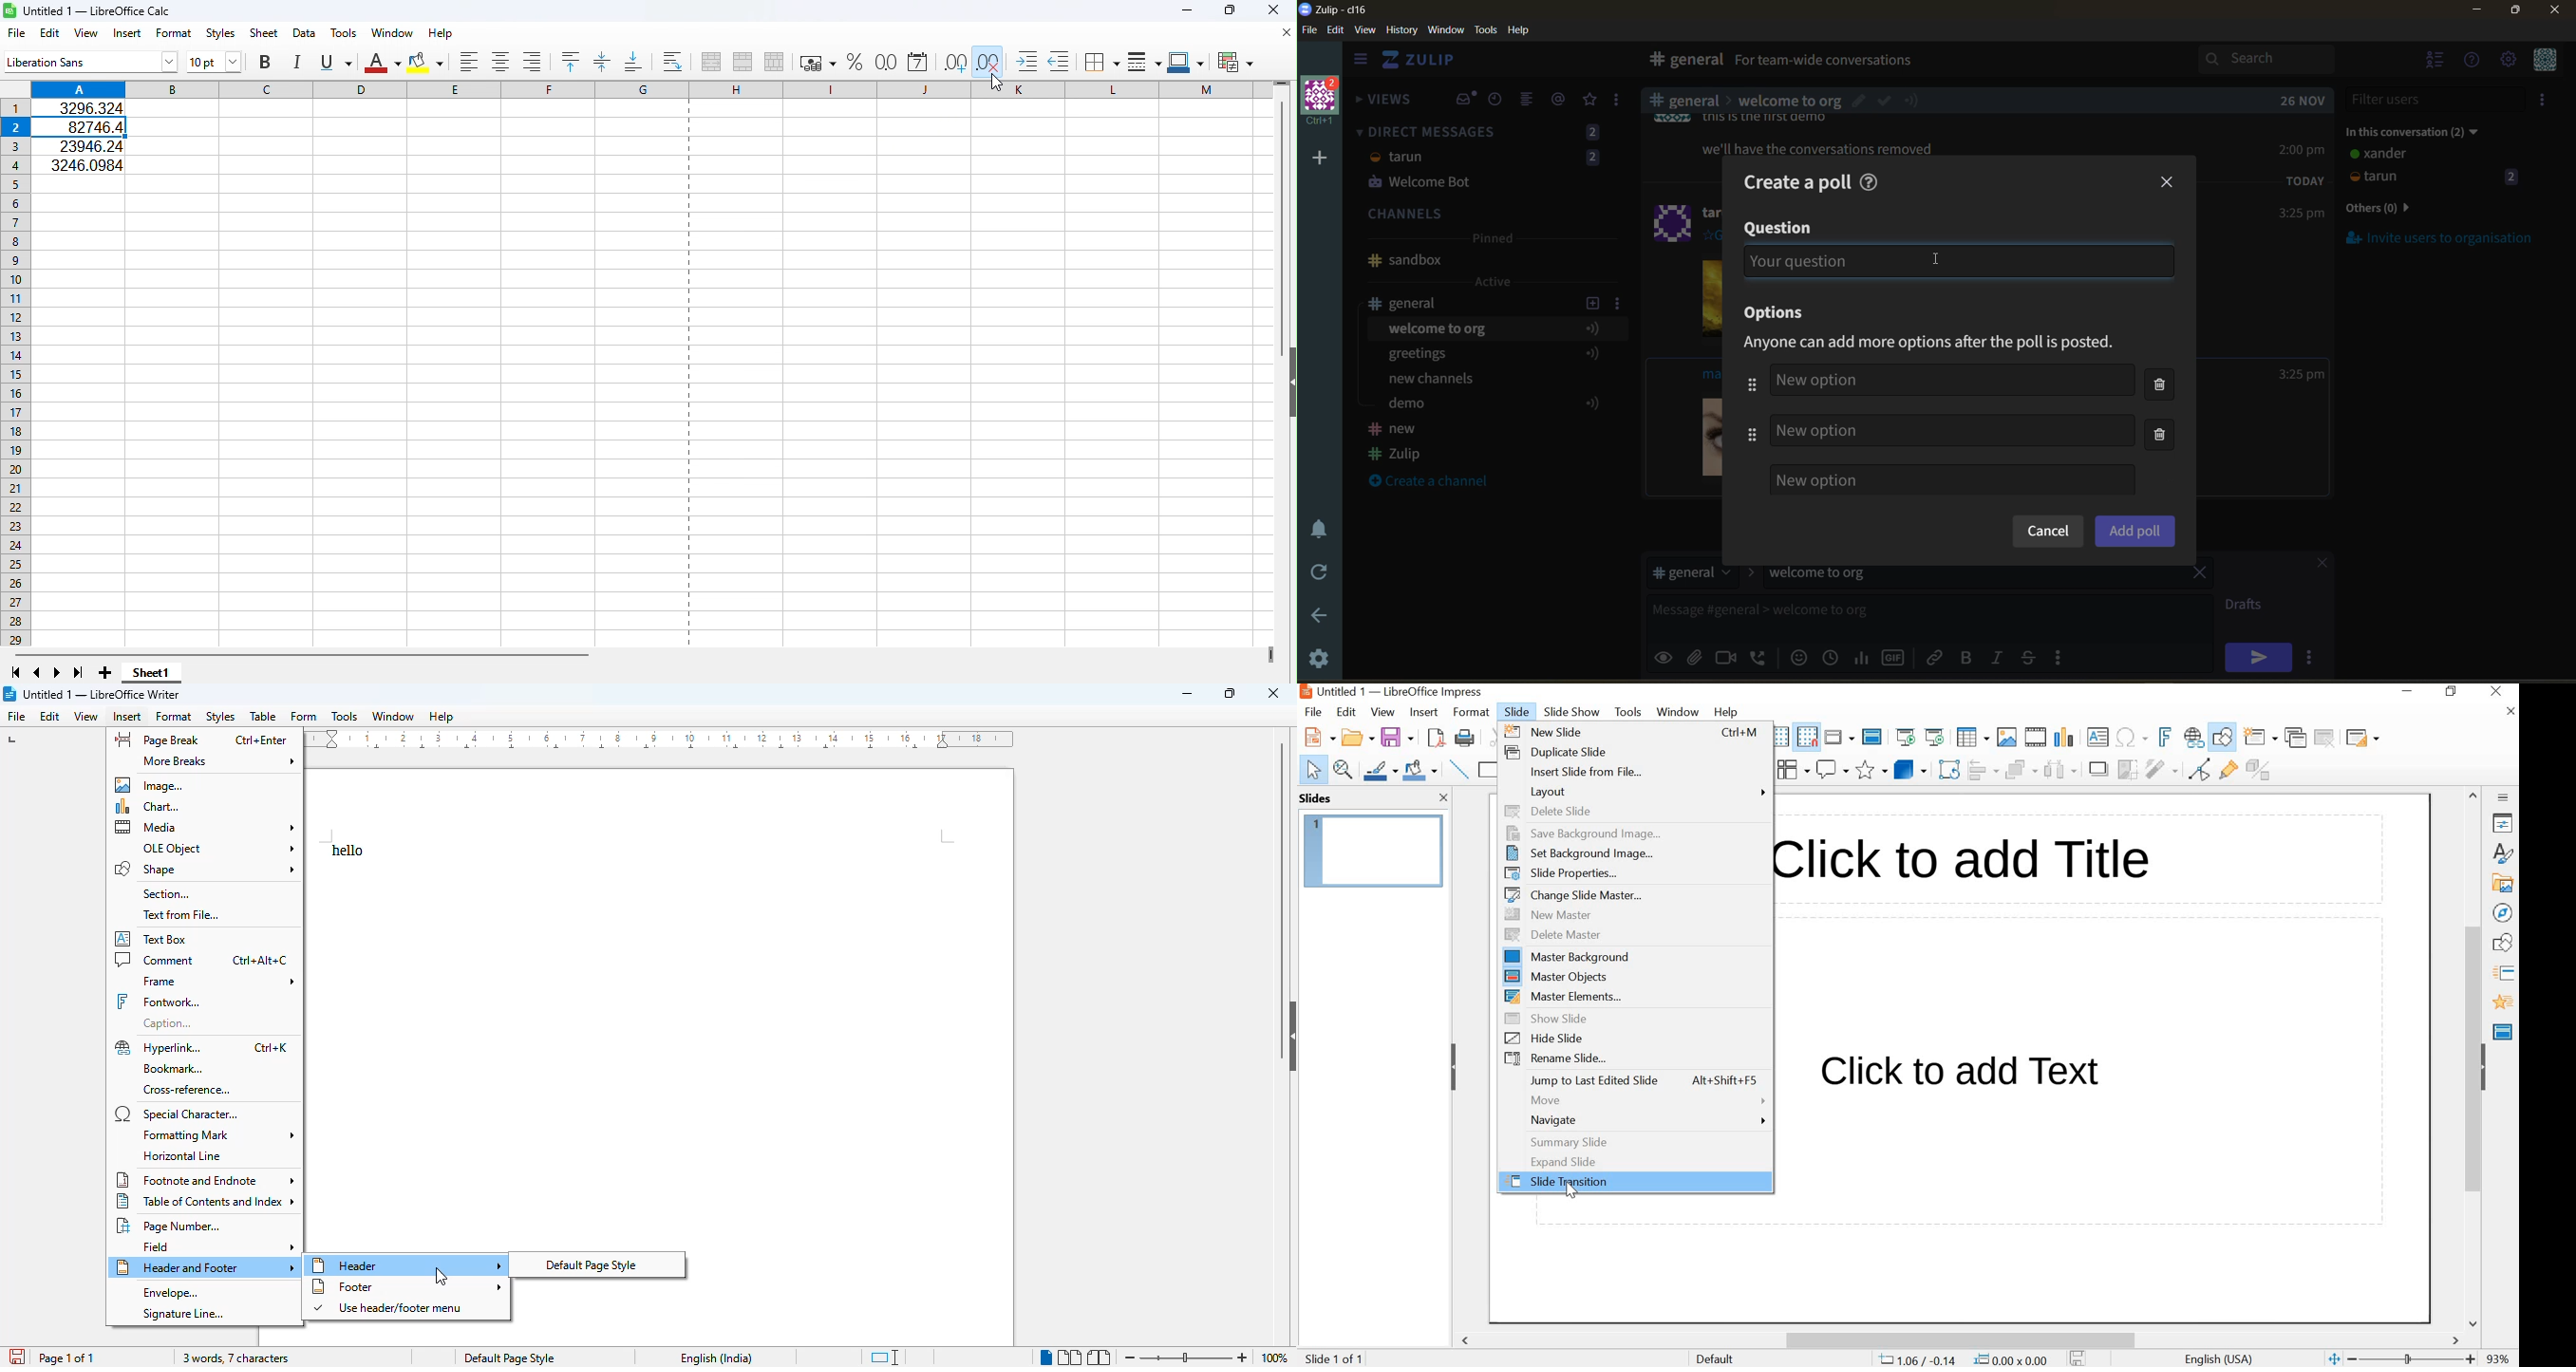  What do you see at coordinates (2303, 101) in the screenshot?
I see `26 nov` at bounding box center [2303, 101].